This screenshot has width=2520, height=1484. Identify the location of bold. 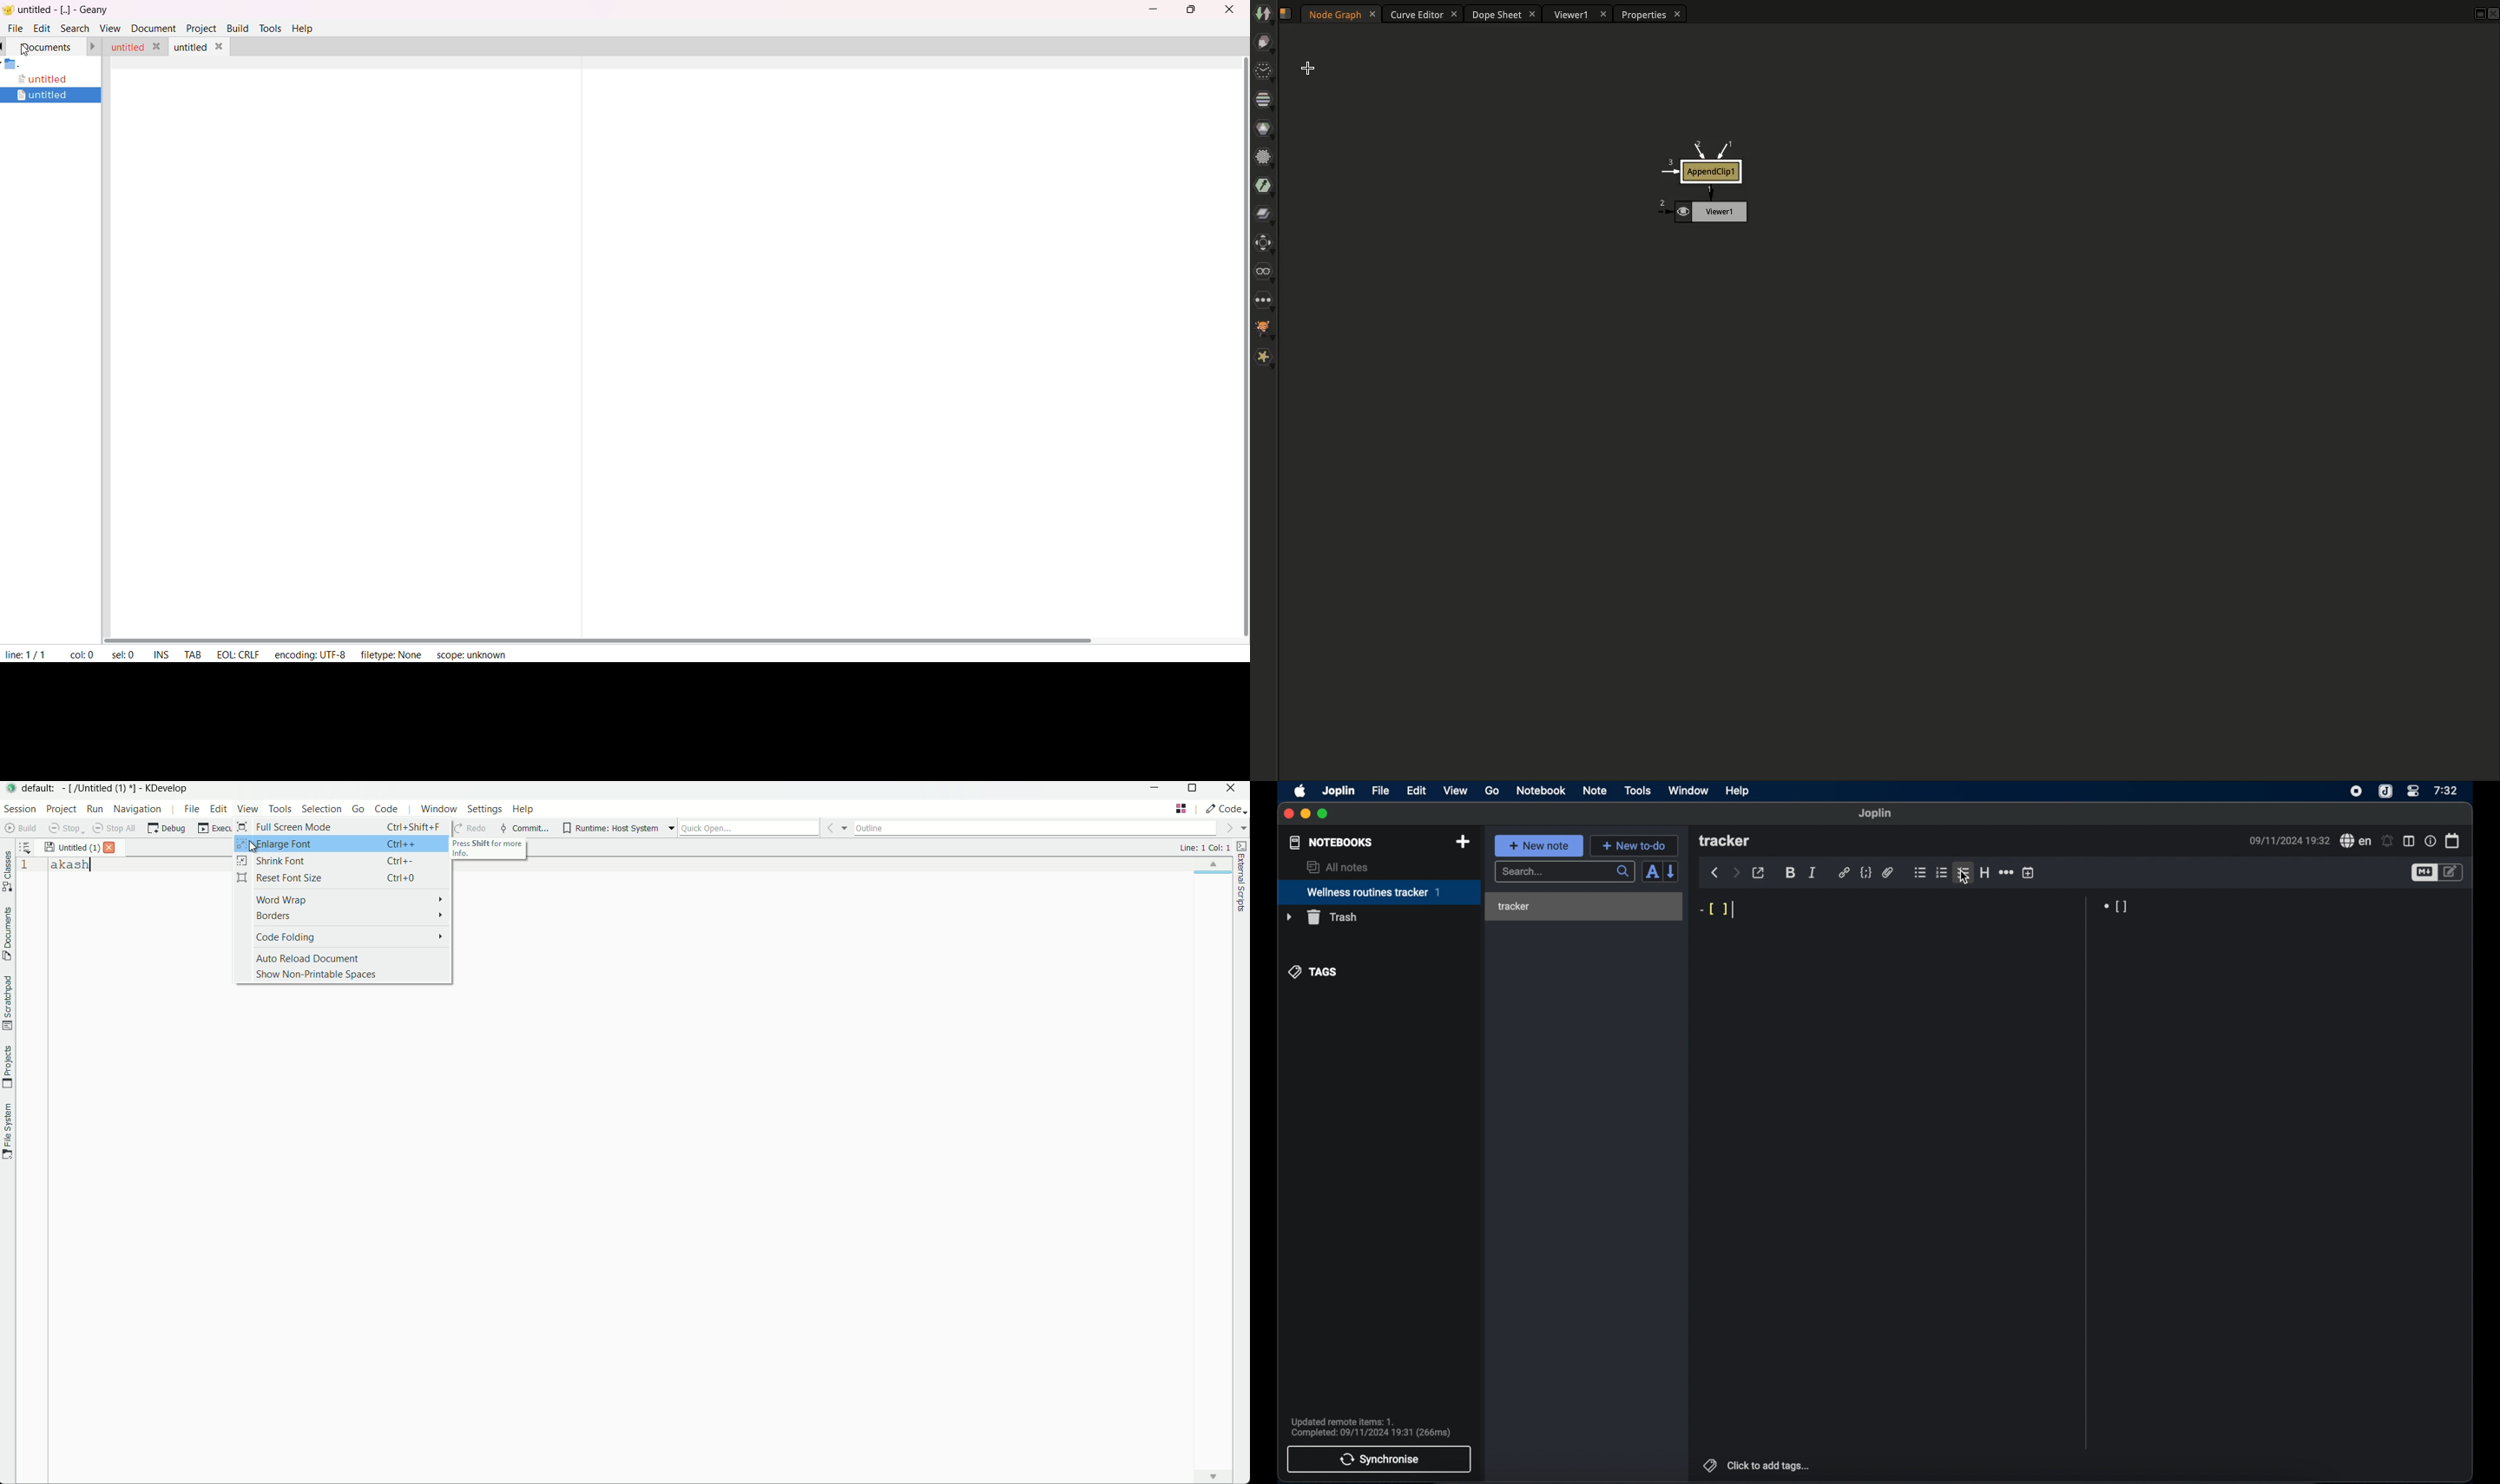
(1790, 873).